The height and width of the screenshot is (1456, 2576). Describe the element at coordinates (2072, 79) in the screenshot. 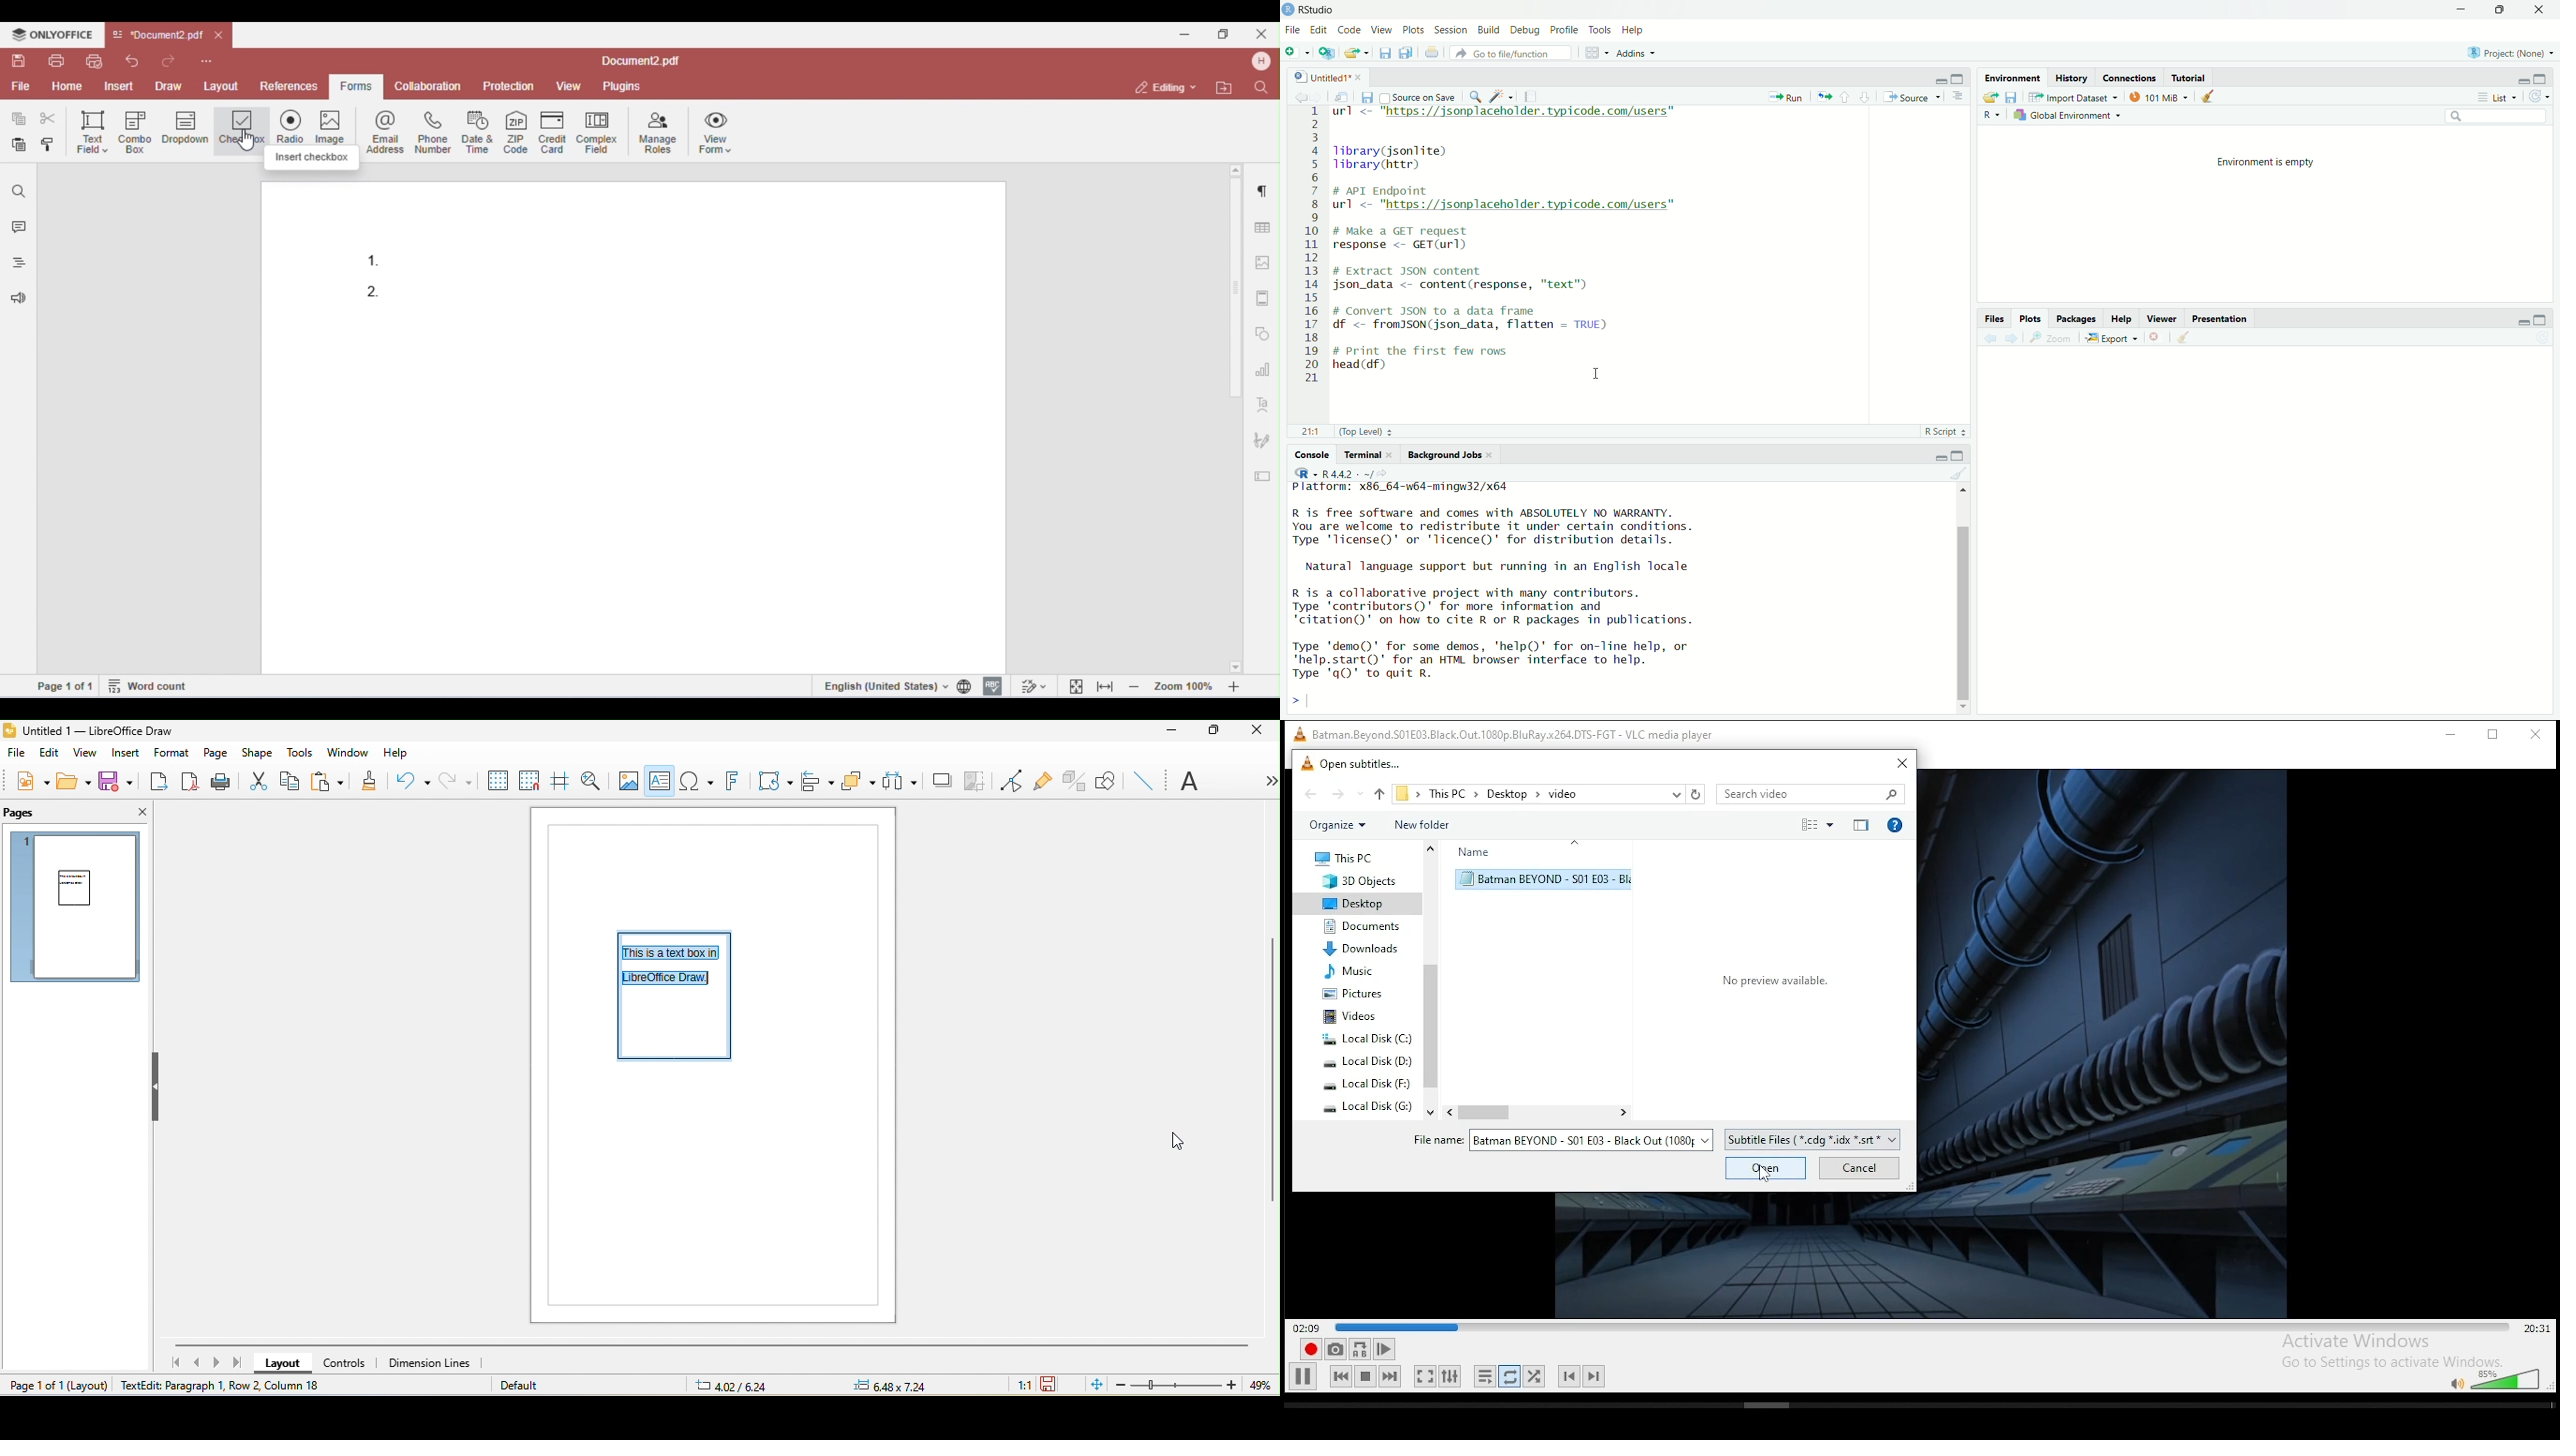

I see `History` at that location.